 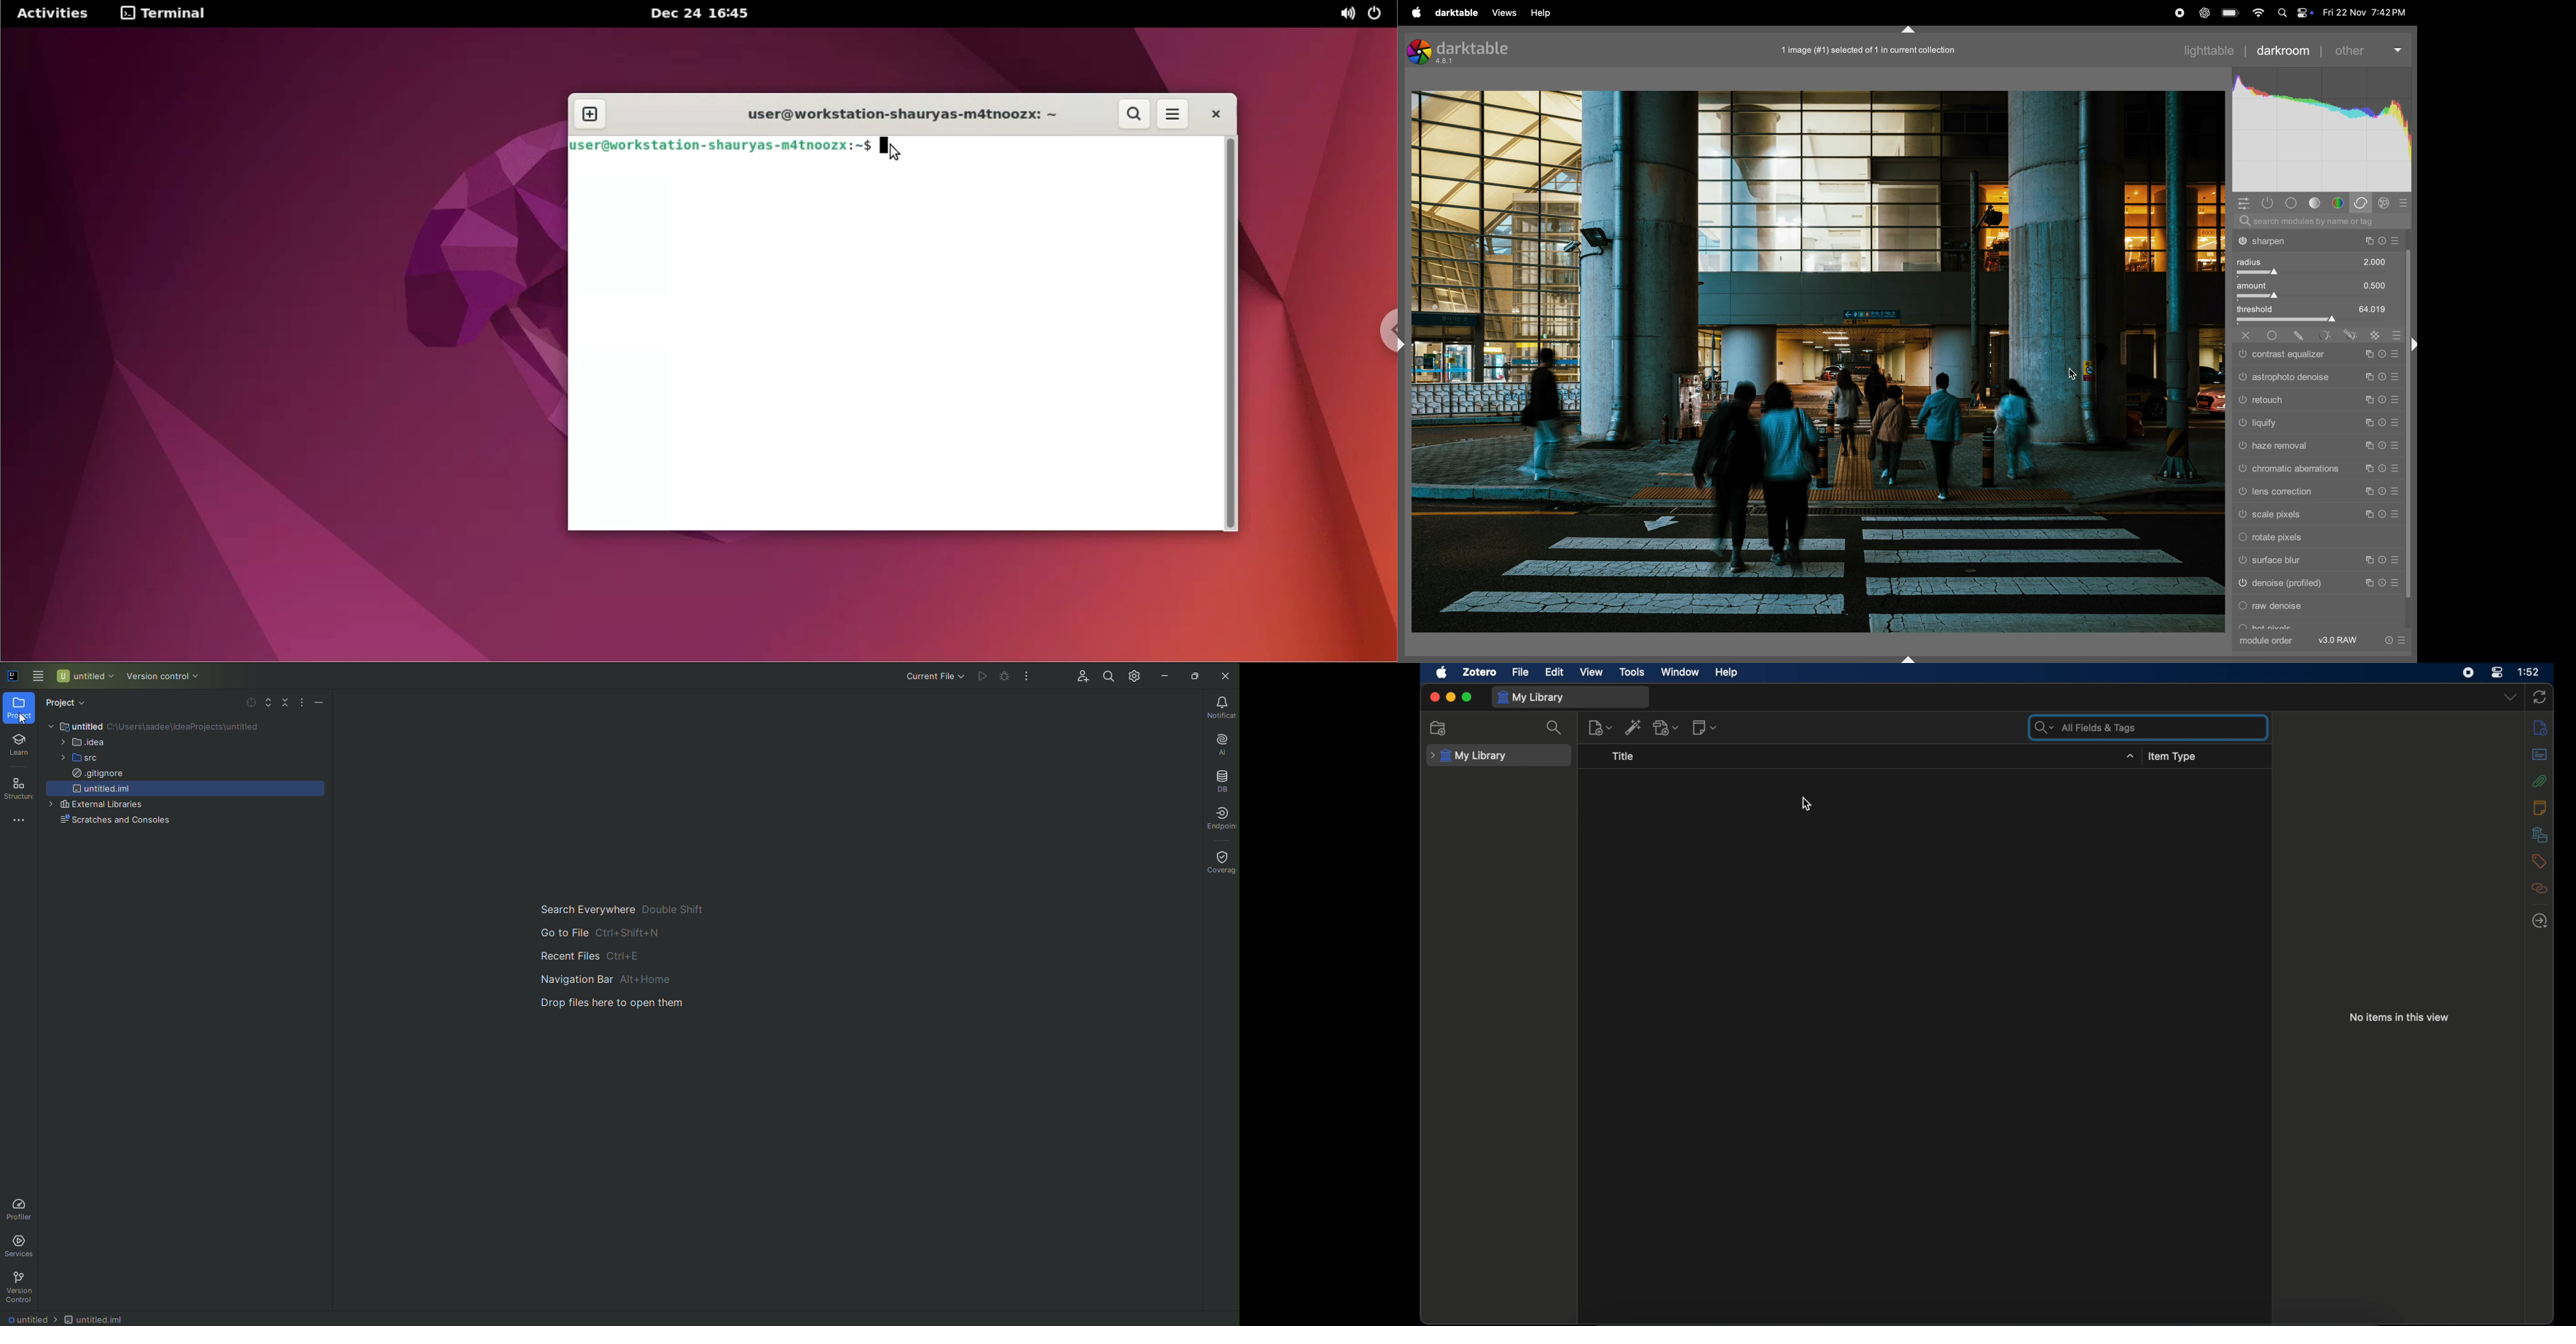 I want to click on help, so click(x=1728, y=673).